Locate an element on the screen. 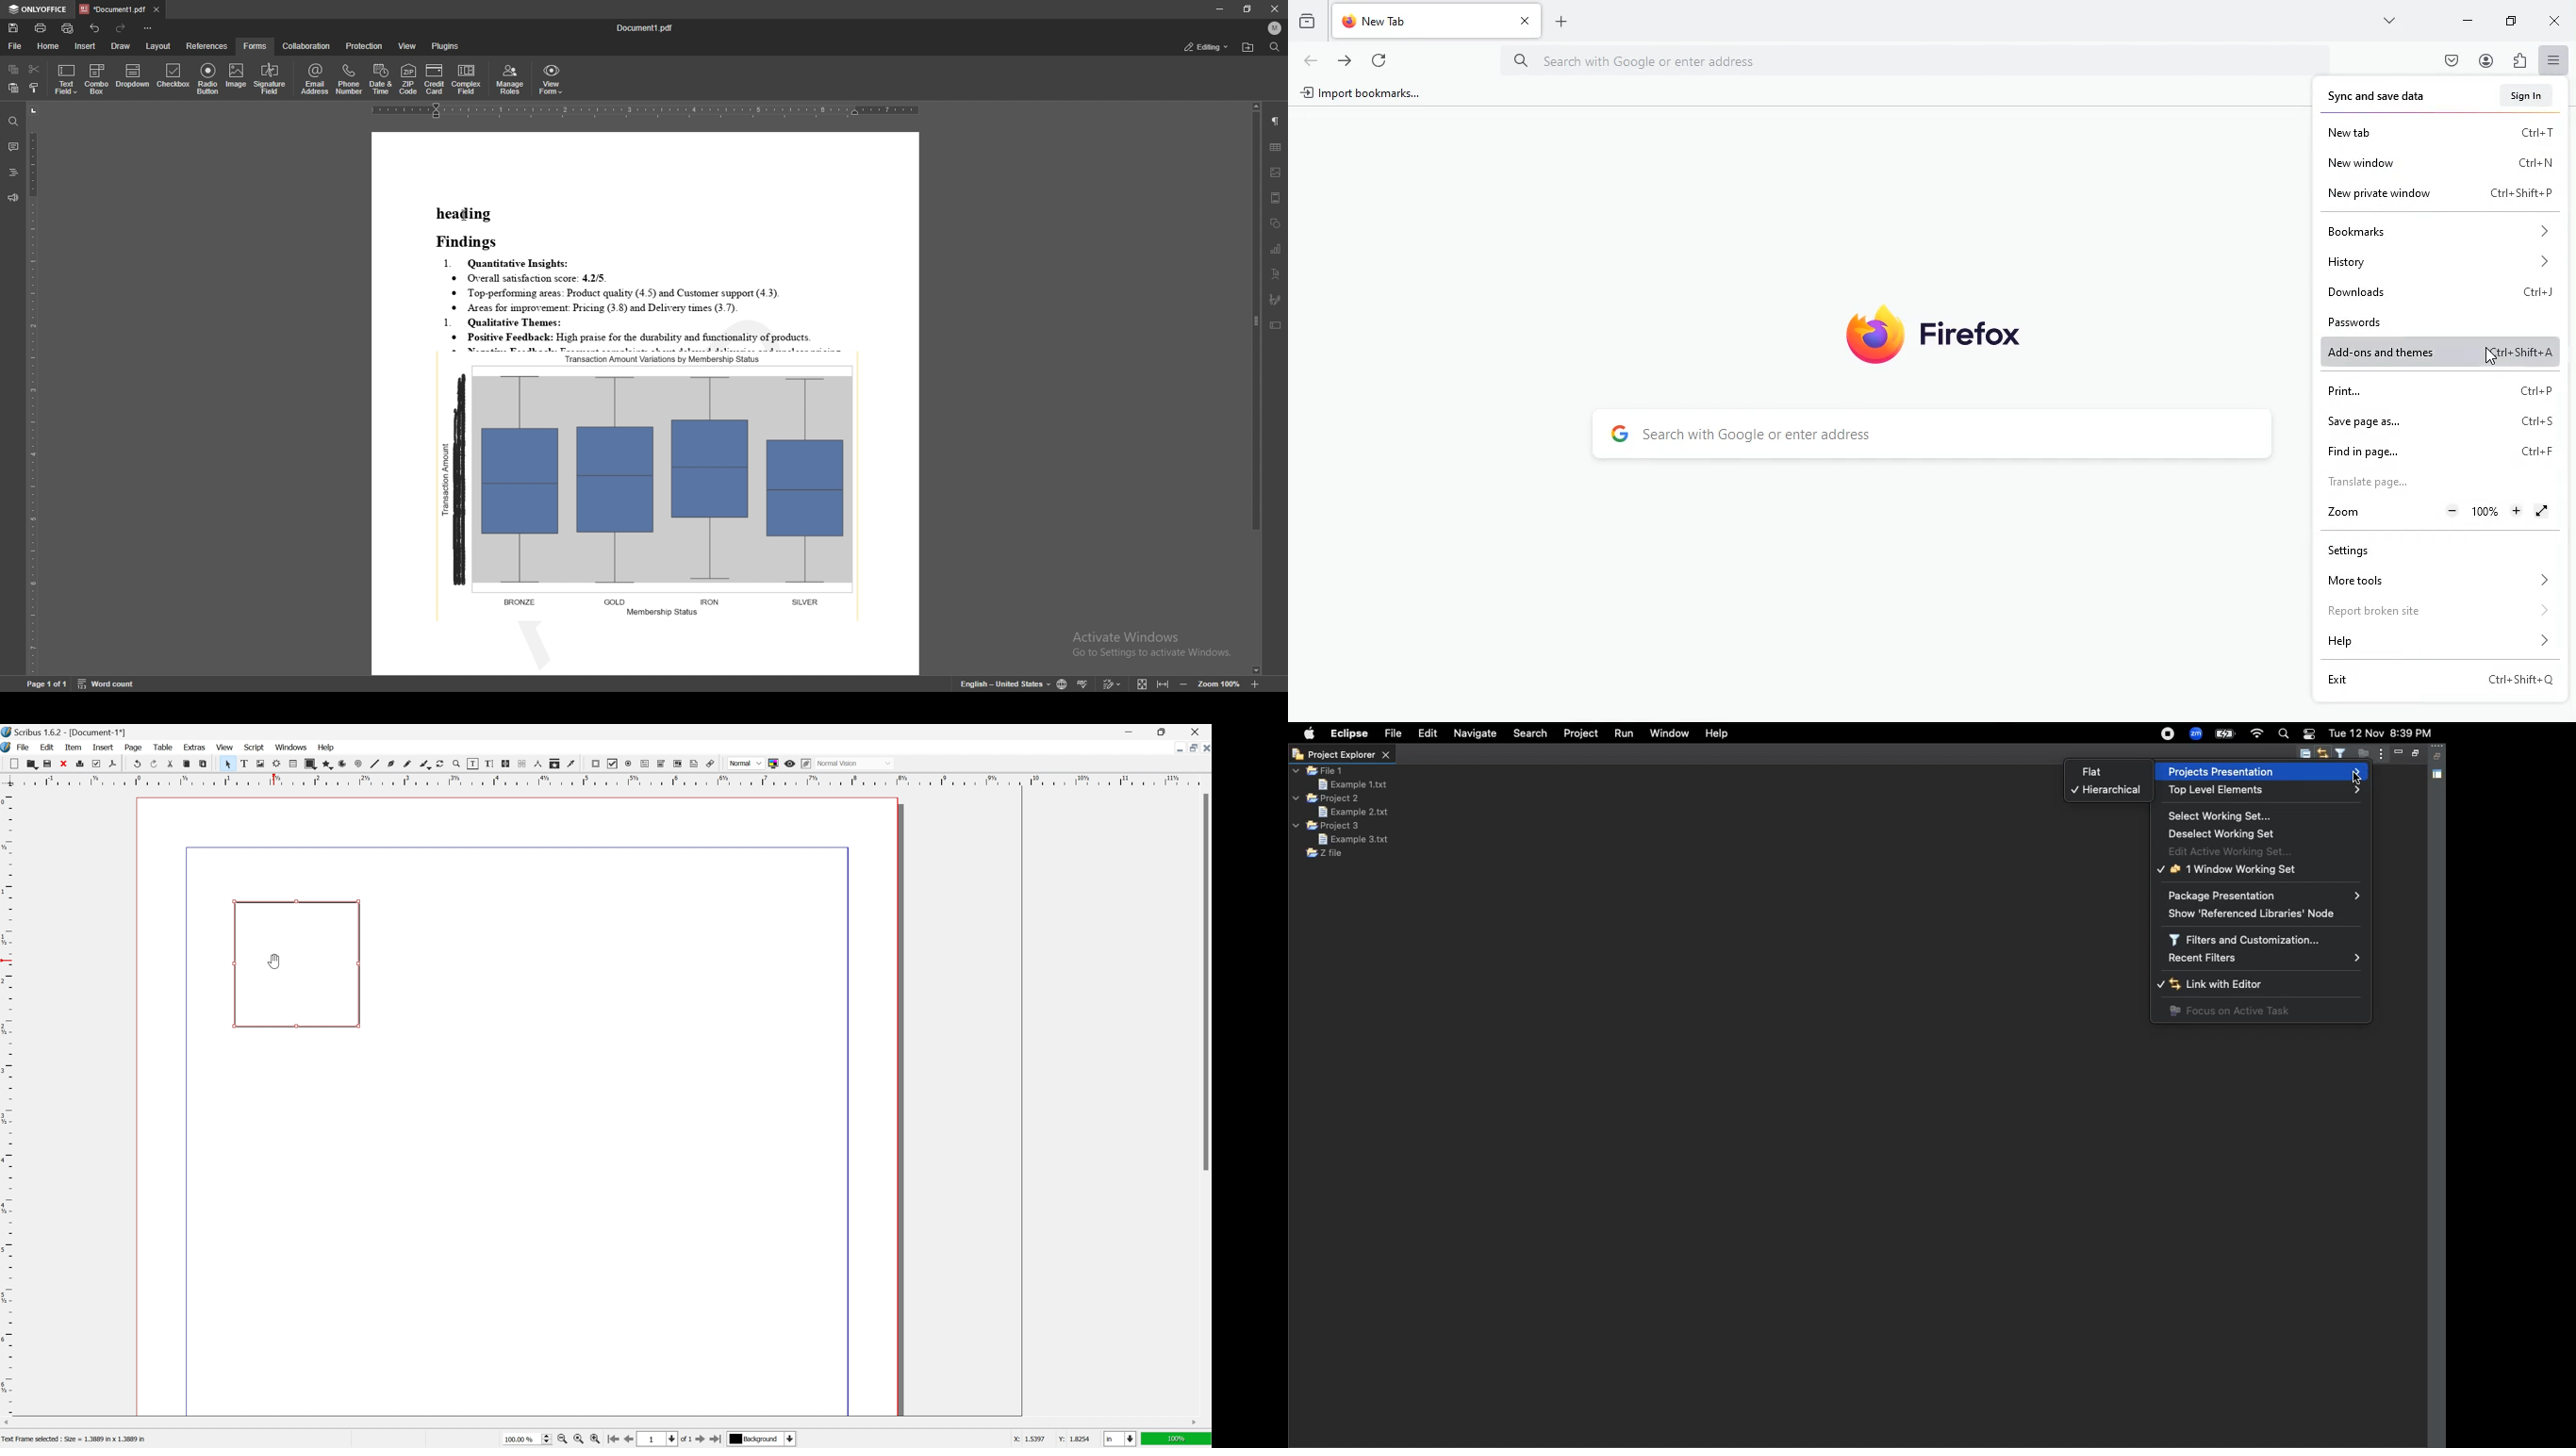  Full screen is located at coordinates (2543, 511).